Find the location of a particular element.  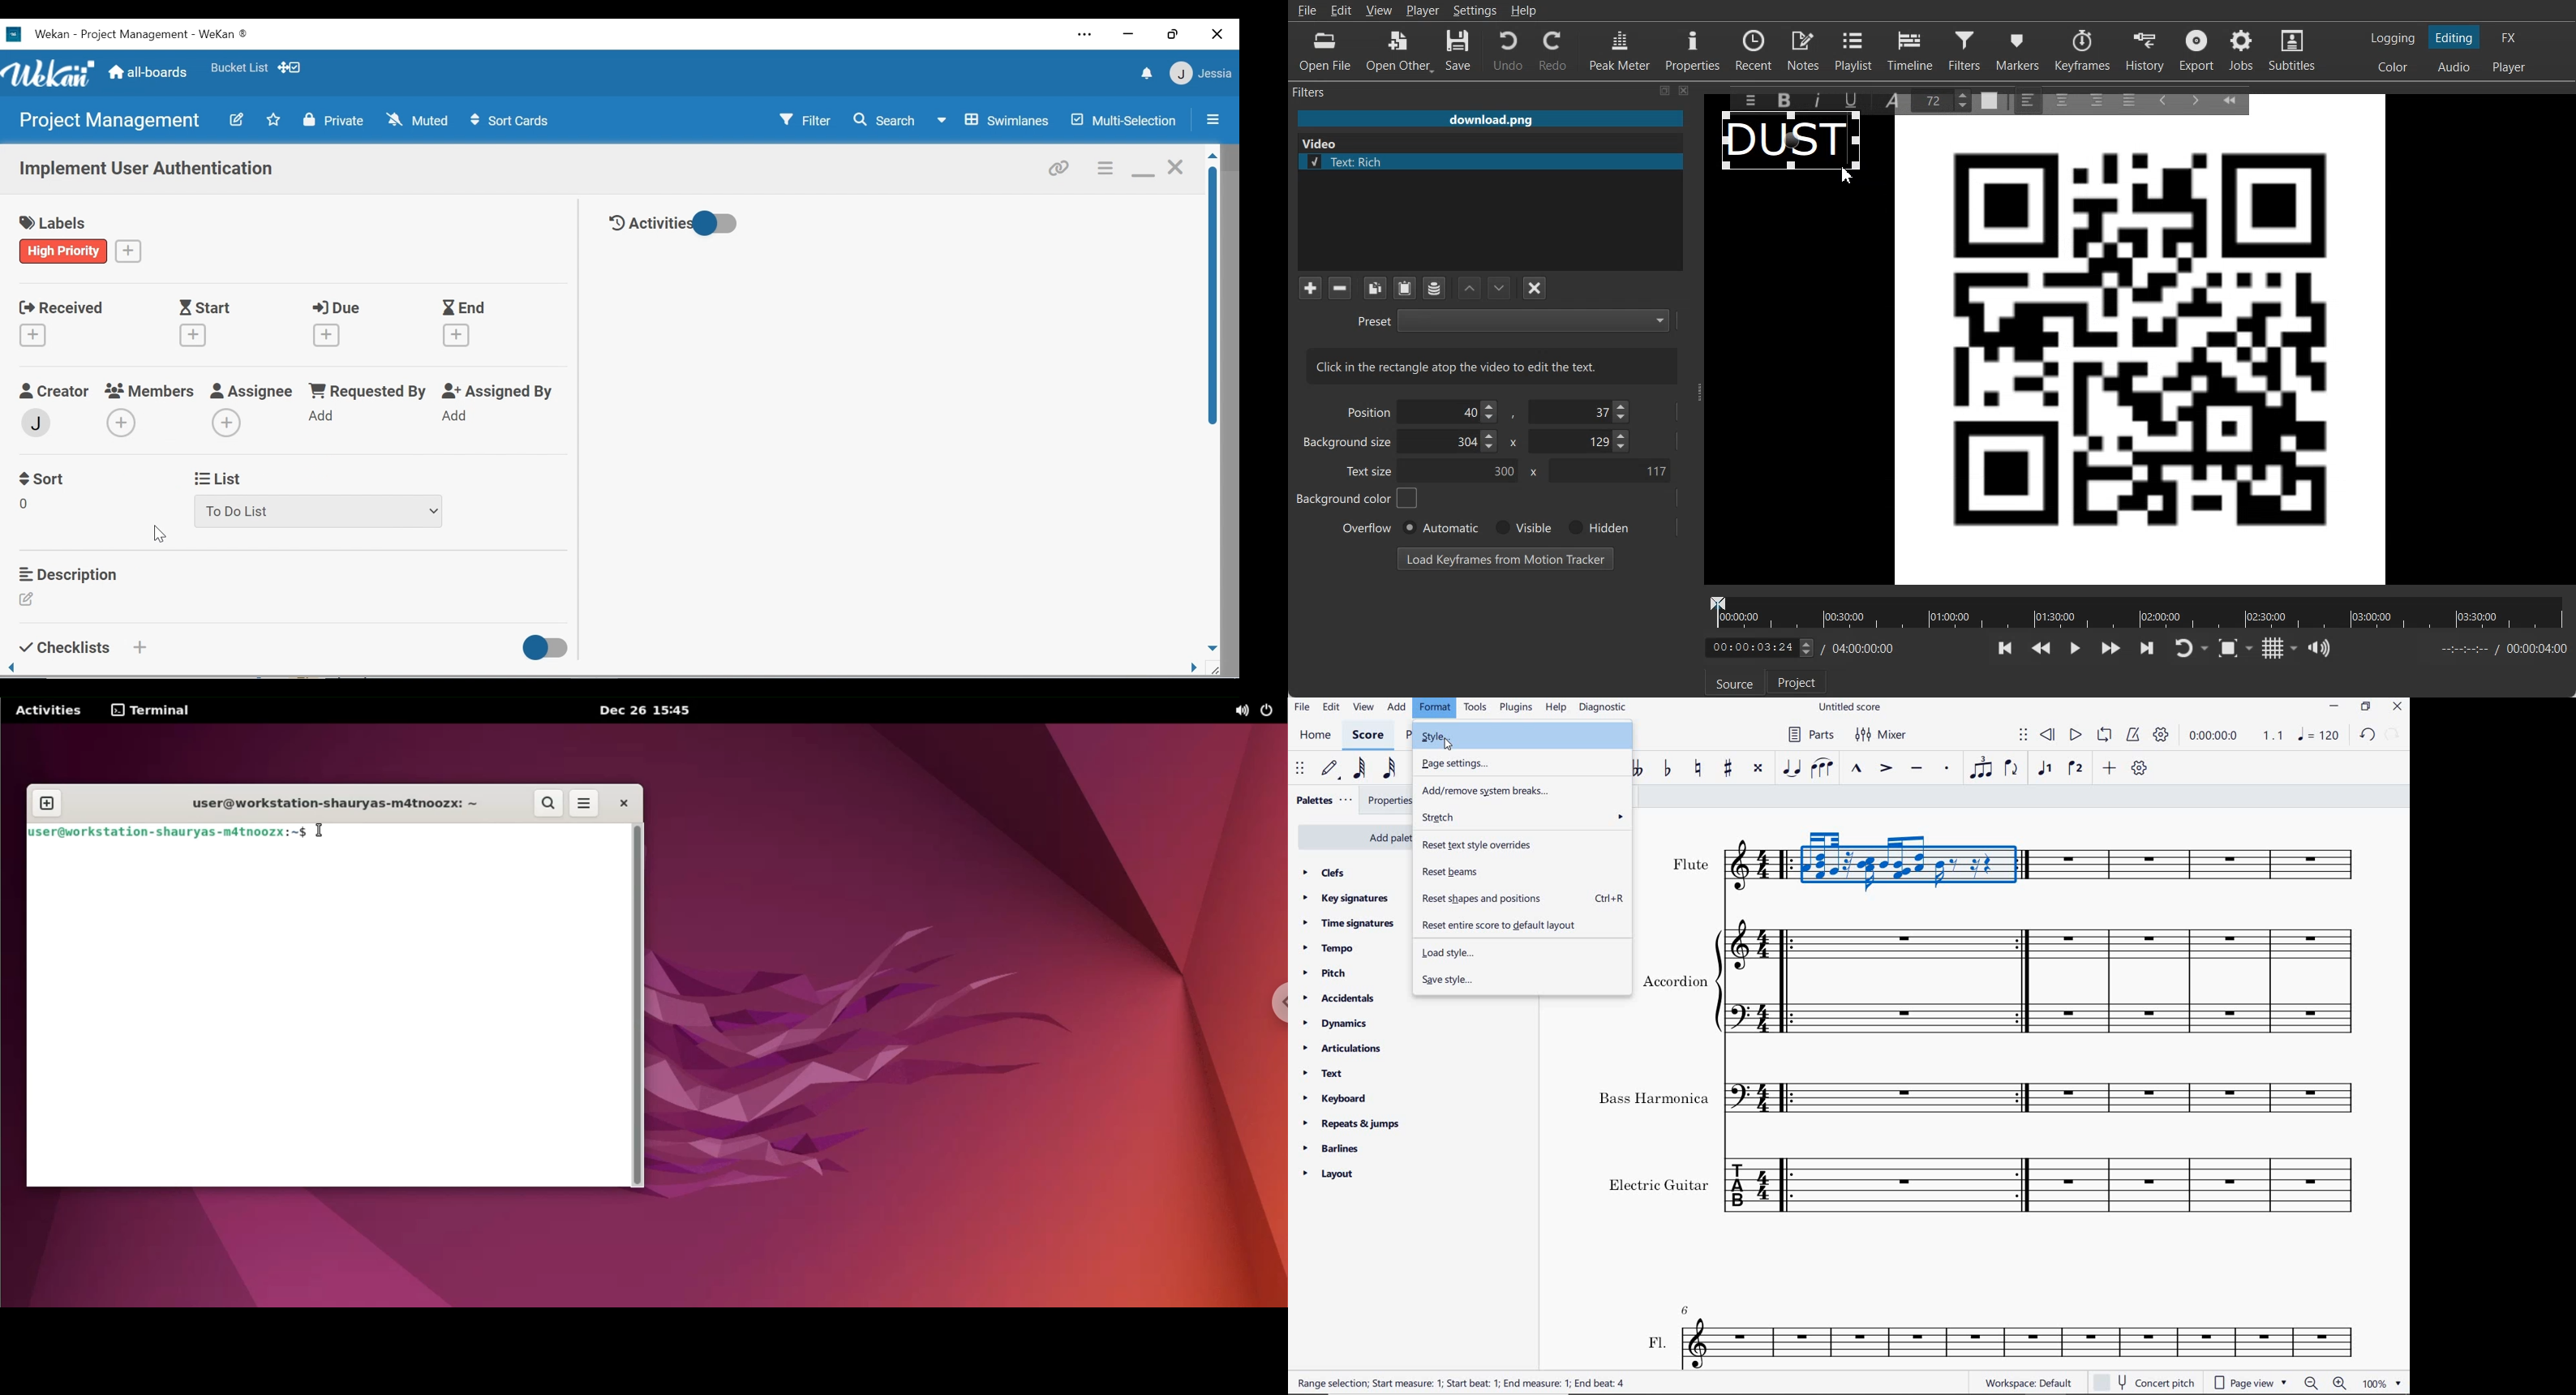

add is located at coordinates (1397, 708).